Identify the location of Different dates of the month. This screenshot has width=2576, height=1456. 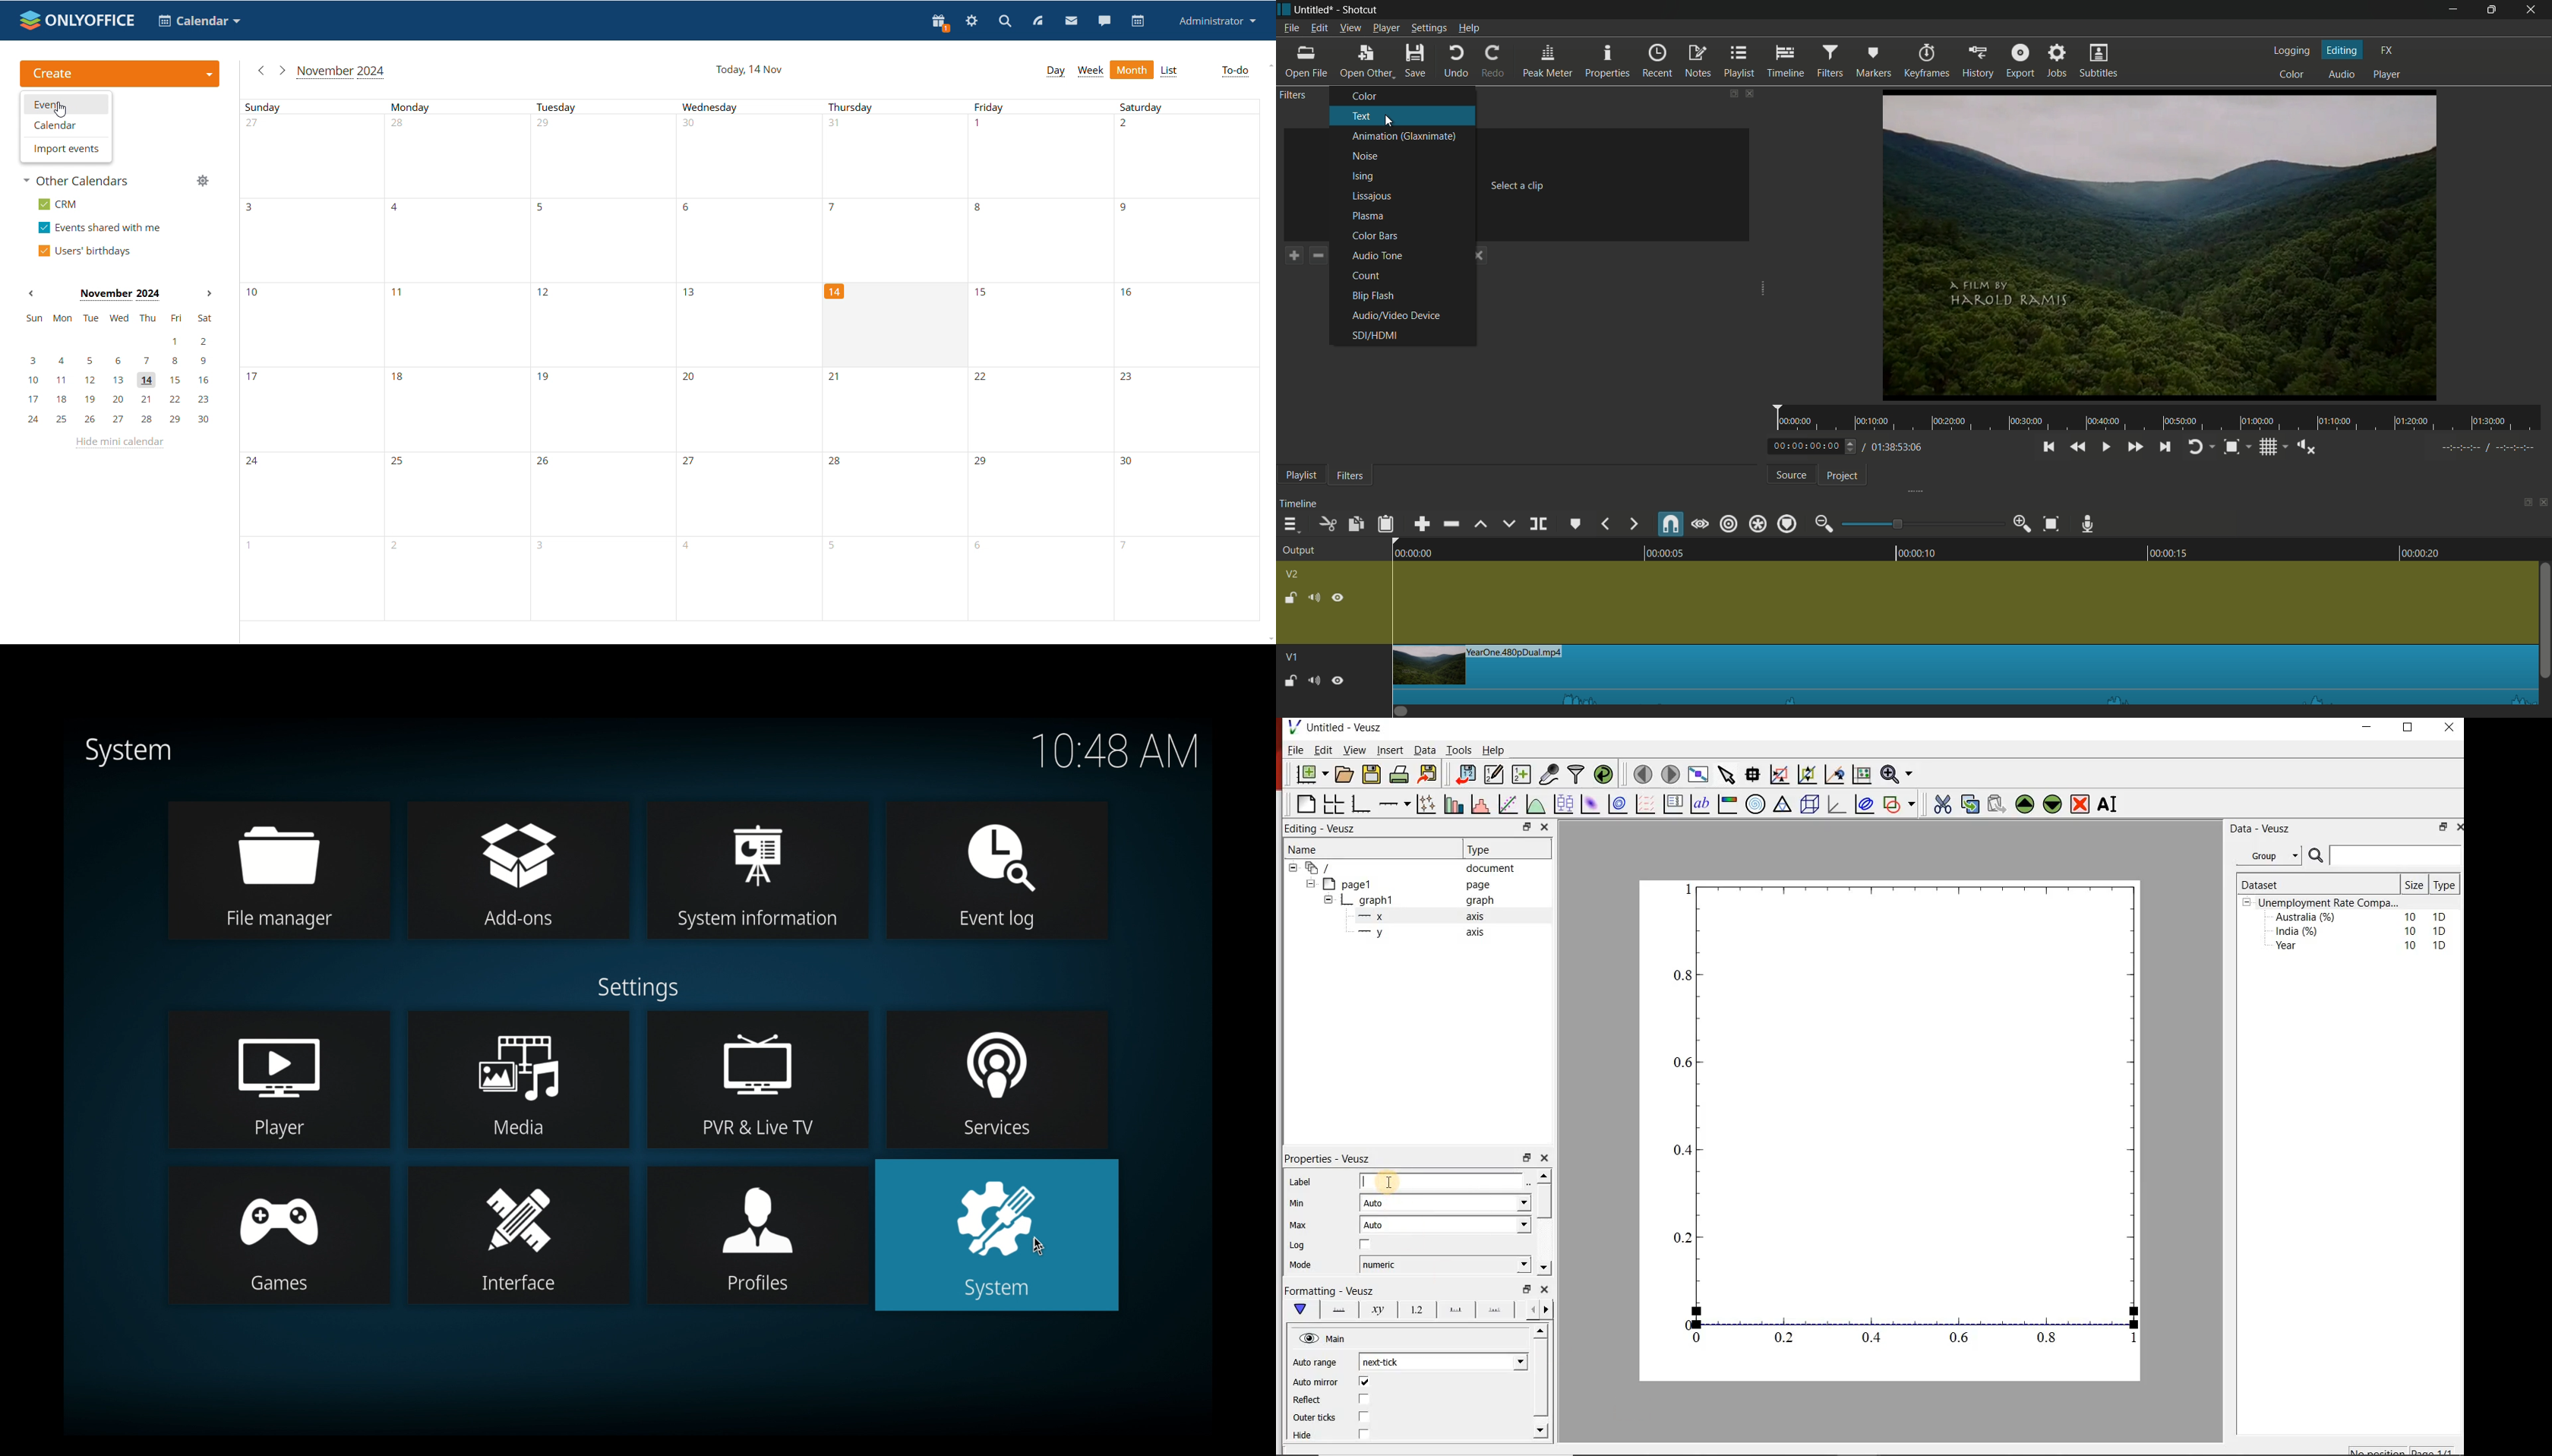
(758, 409).